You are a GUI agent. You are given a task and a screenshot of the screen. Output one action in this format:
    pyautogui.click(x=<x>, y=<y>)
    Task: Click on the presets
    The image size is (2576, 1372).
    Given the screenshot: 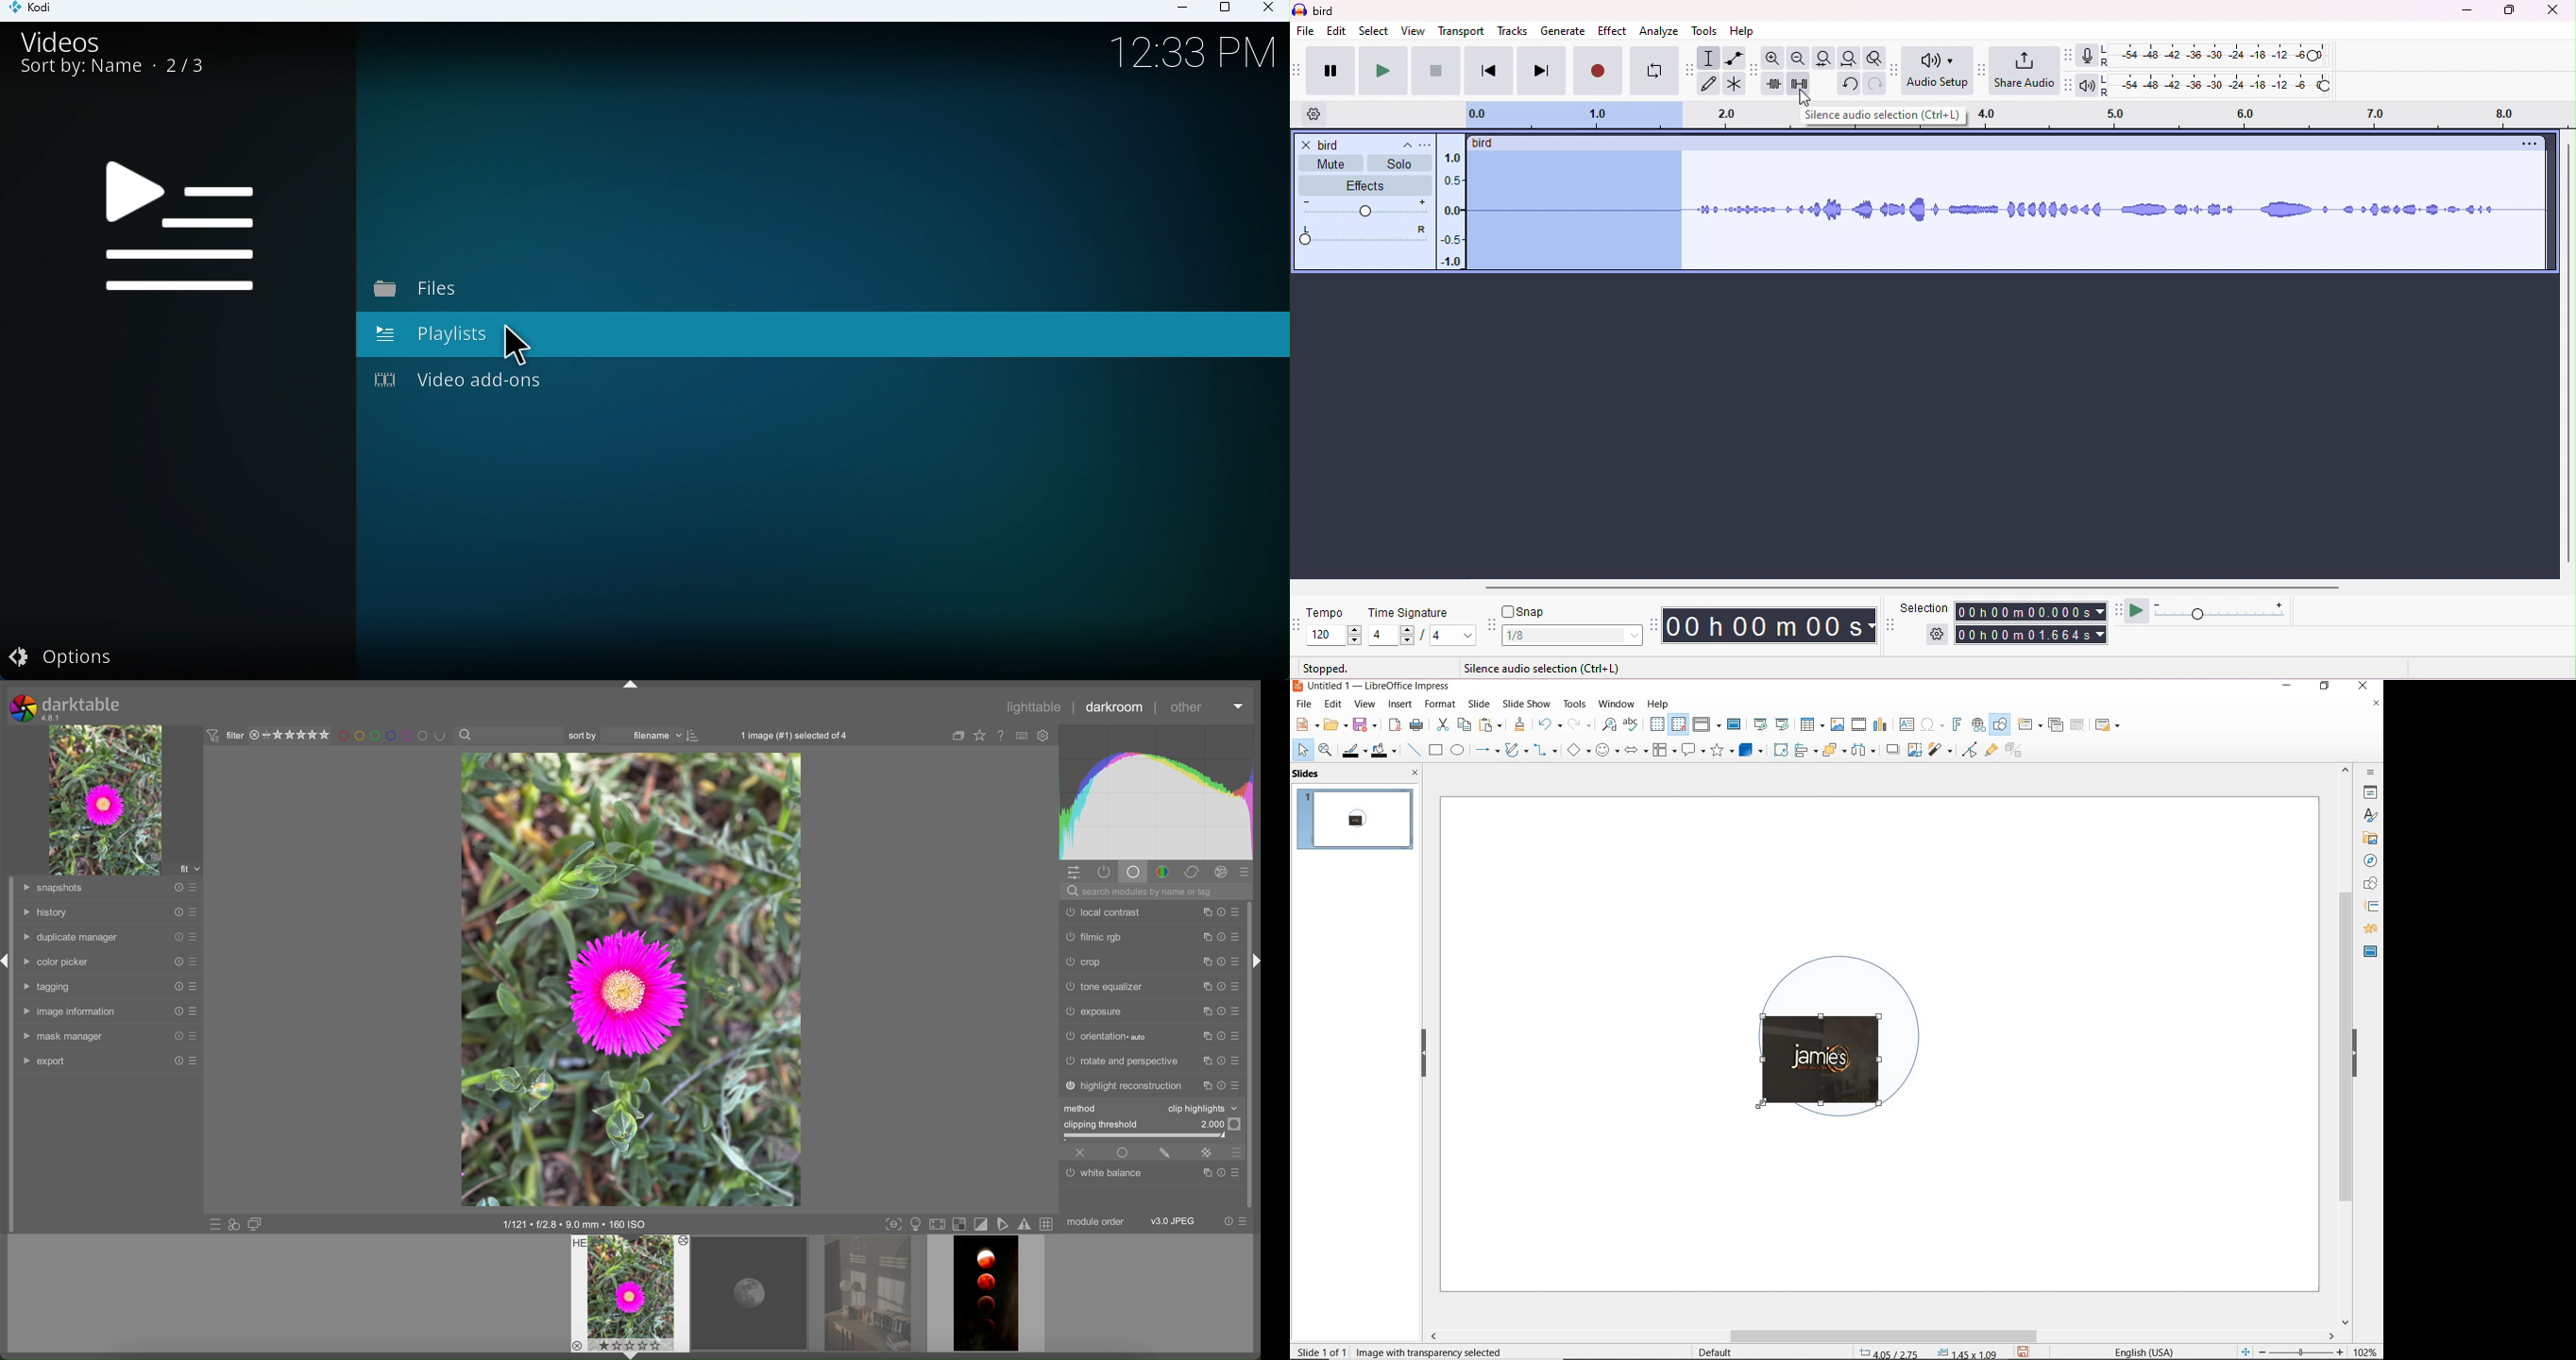 What is the action you would take?
    pyautogui.click(x=1237, y=1012)
    